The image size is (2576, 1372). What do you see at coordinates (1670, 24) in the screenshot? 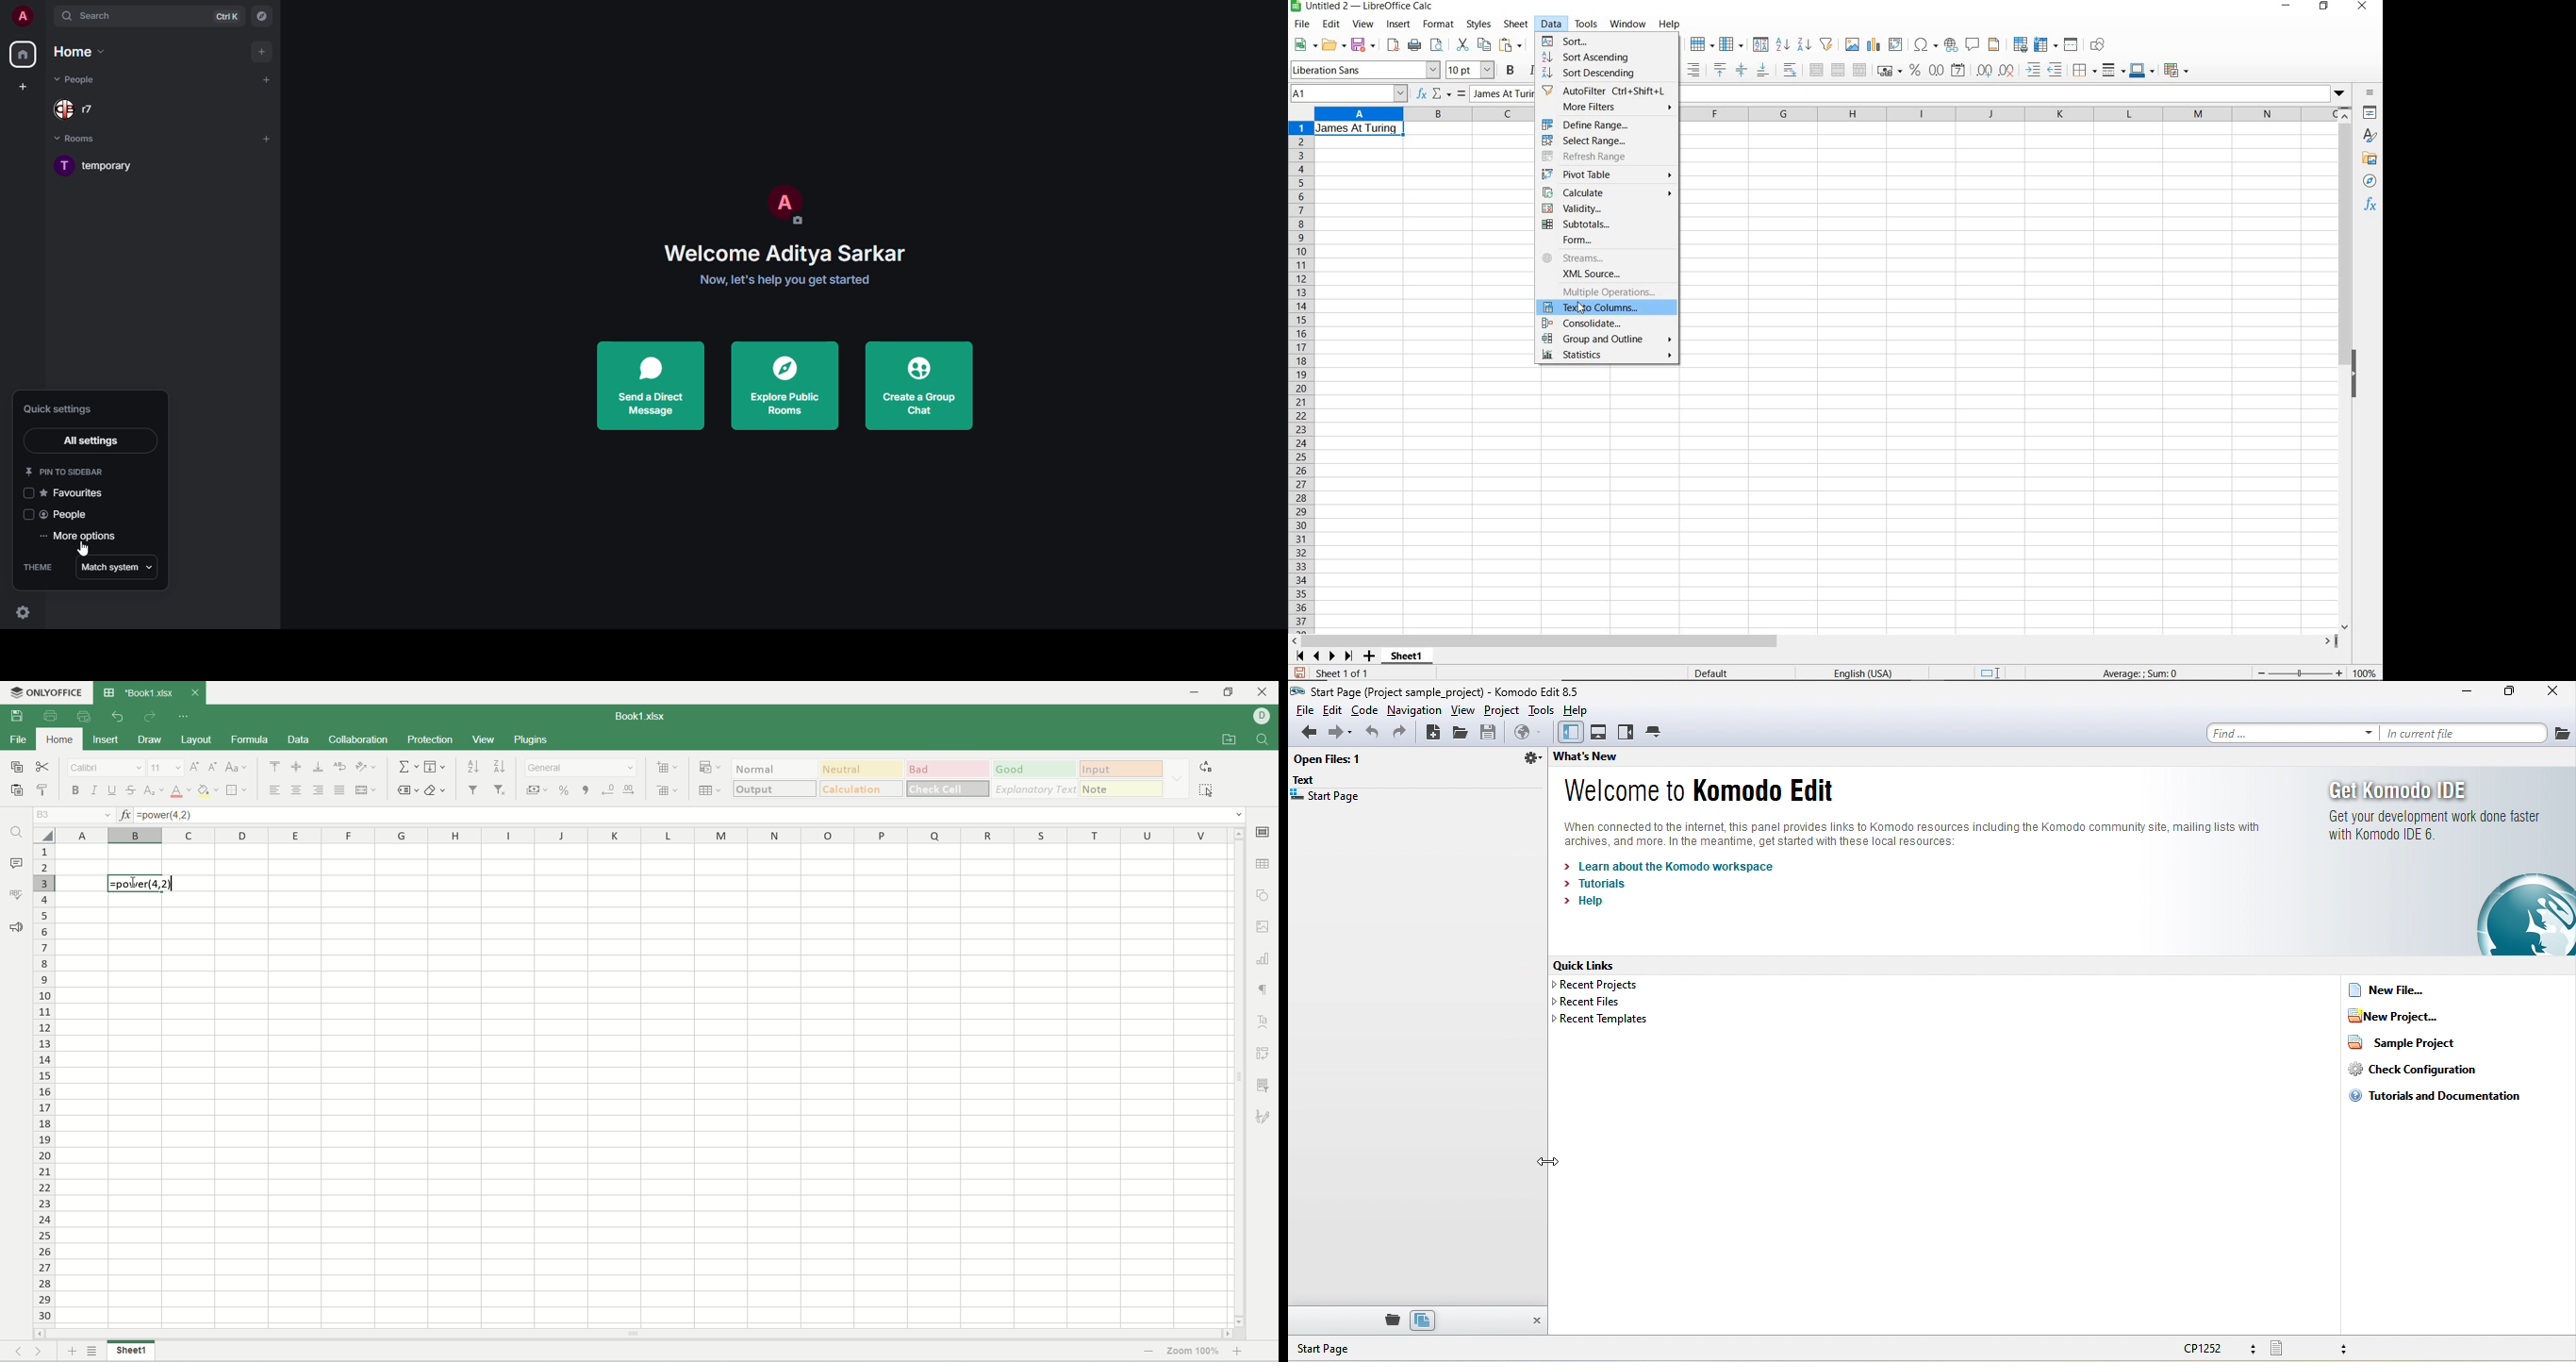
I see `help` at bounding box center [1670, 24].